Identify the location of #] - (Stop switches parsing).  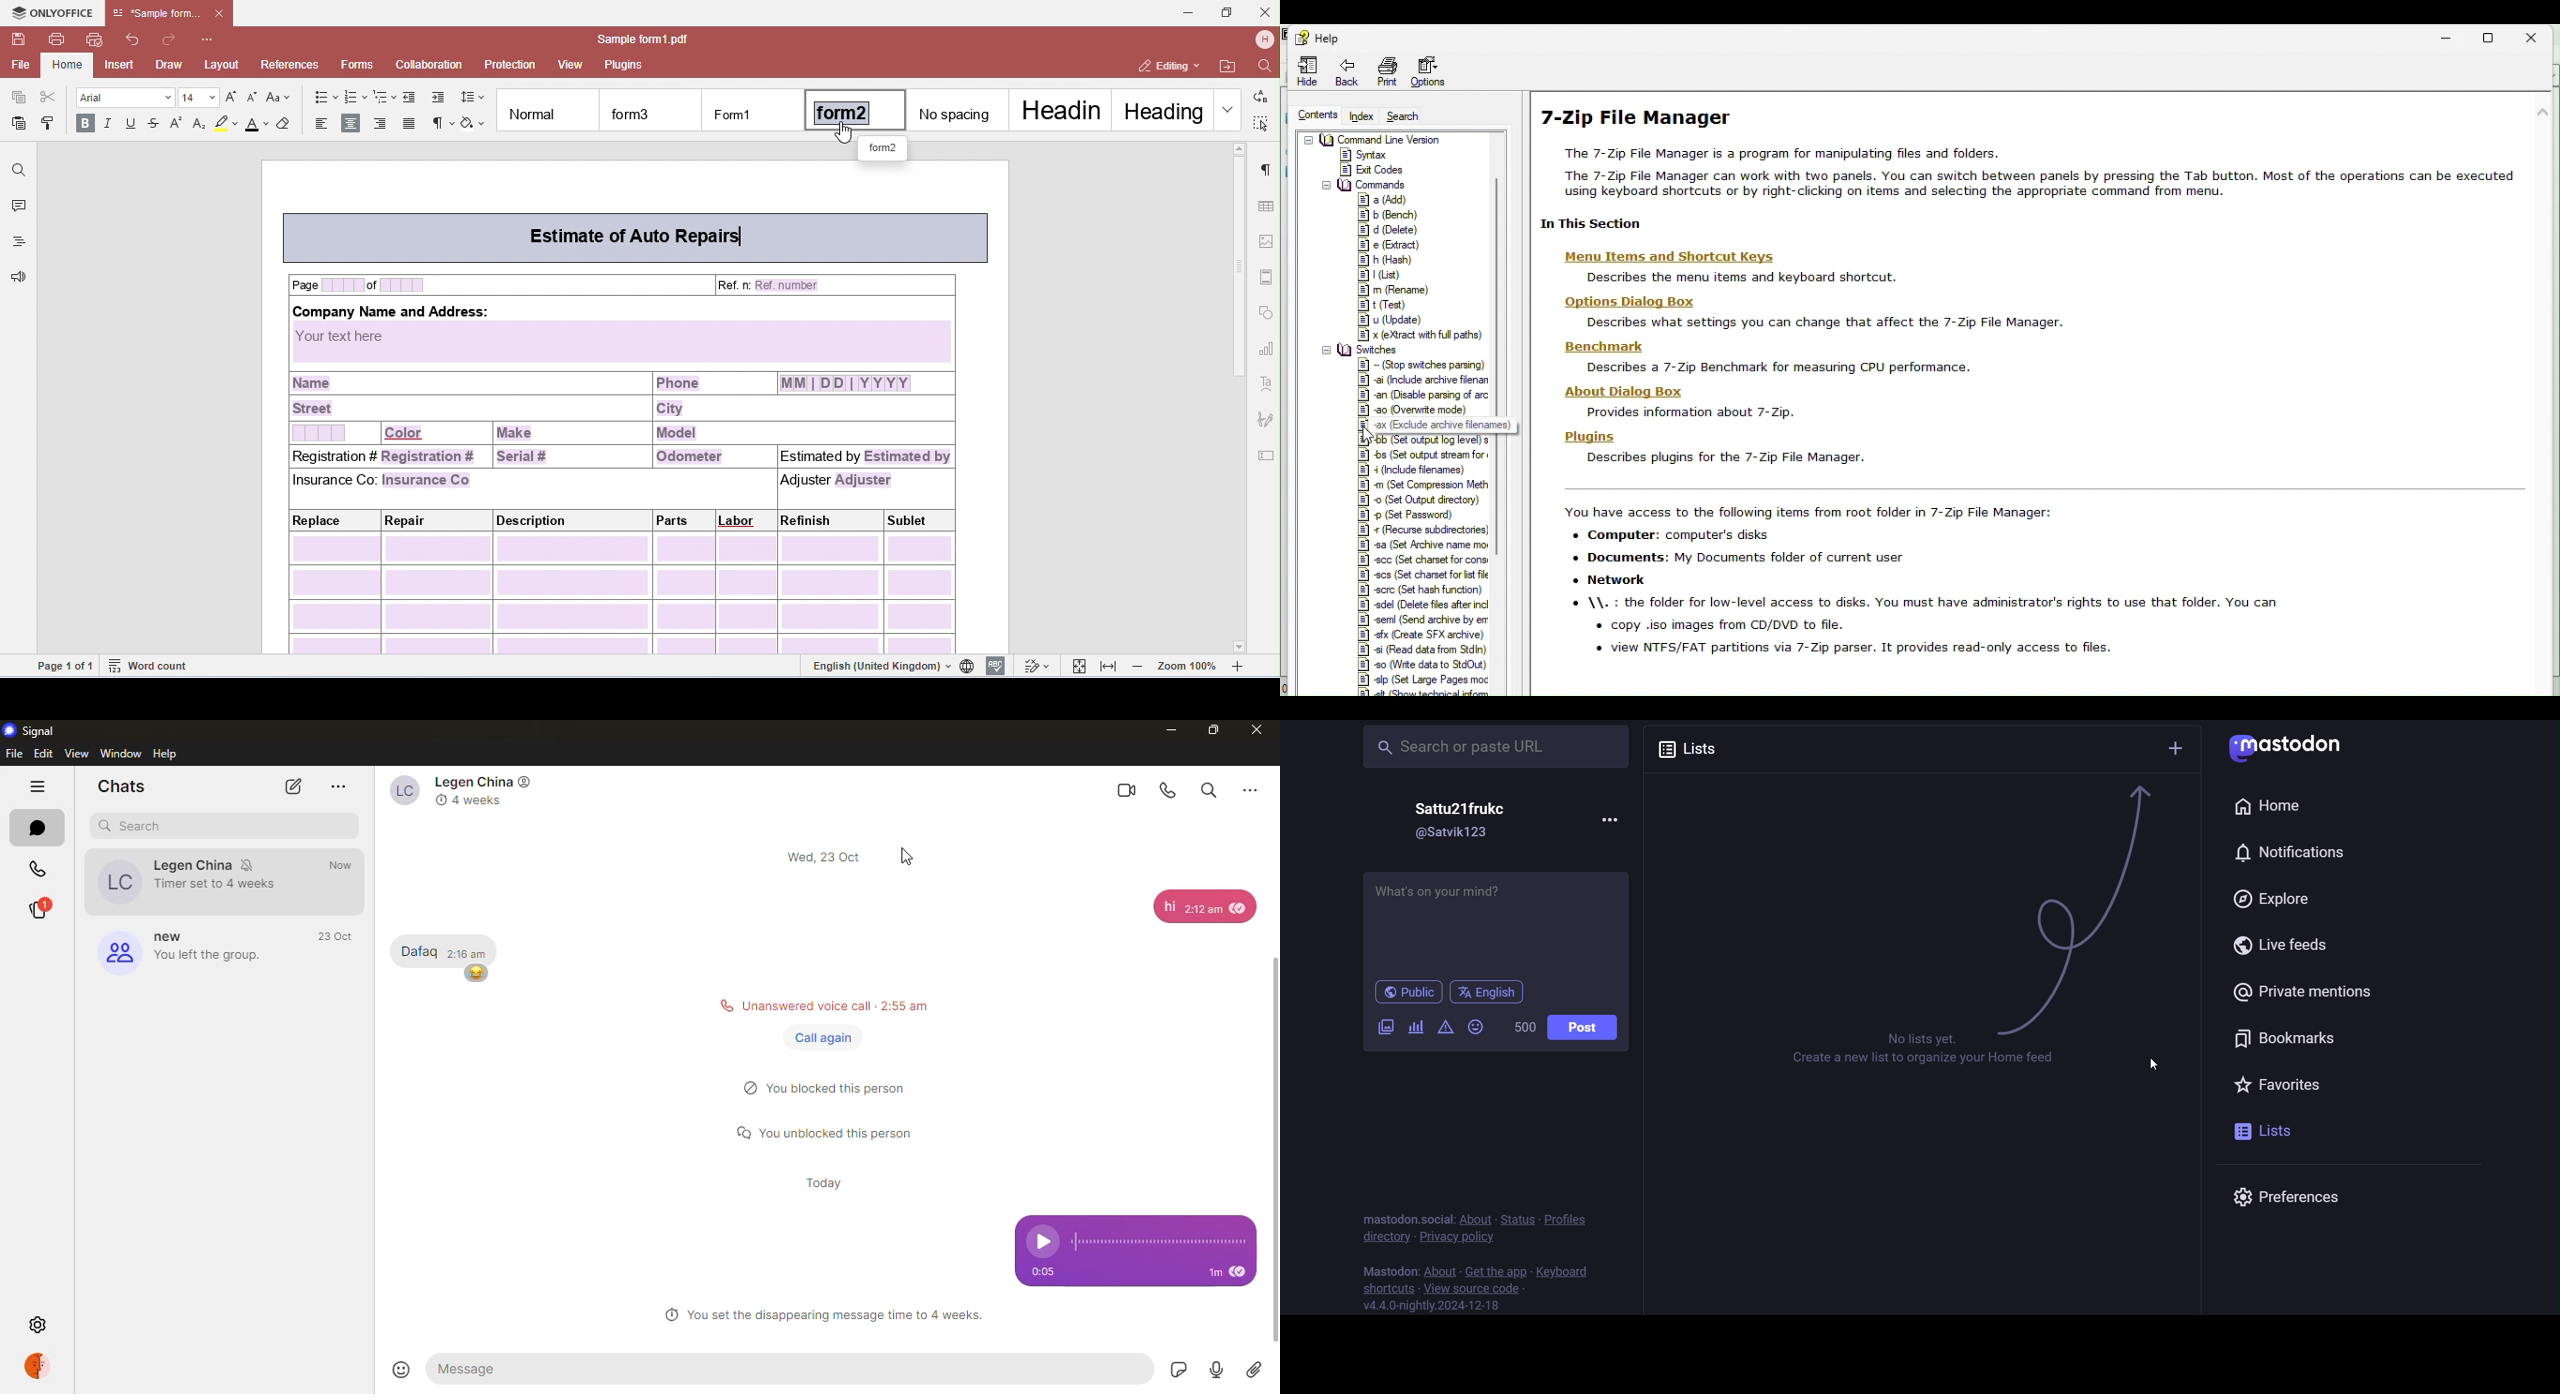
(1423, 364).